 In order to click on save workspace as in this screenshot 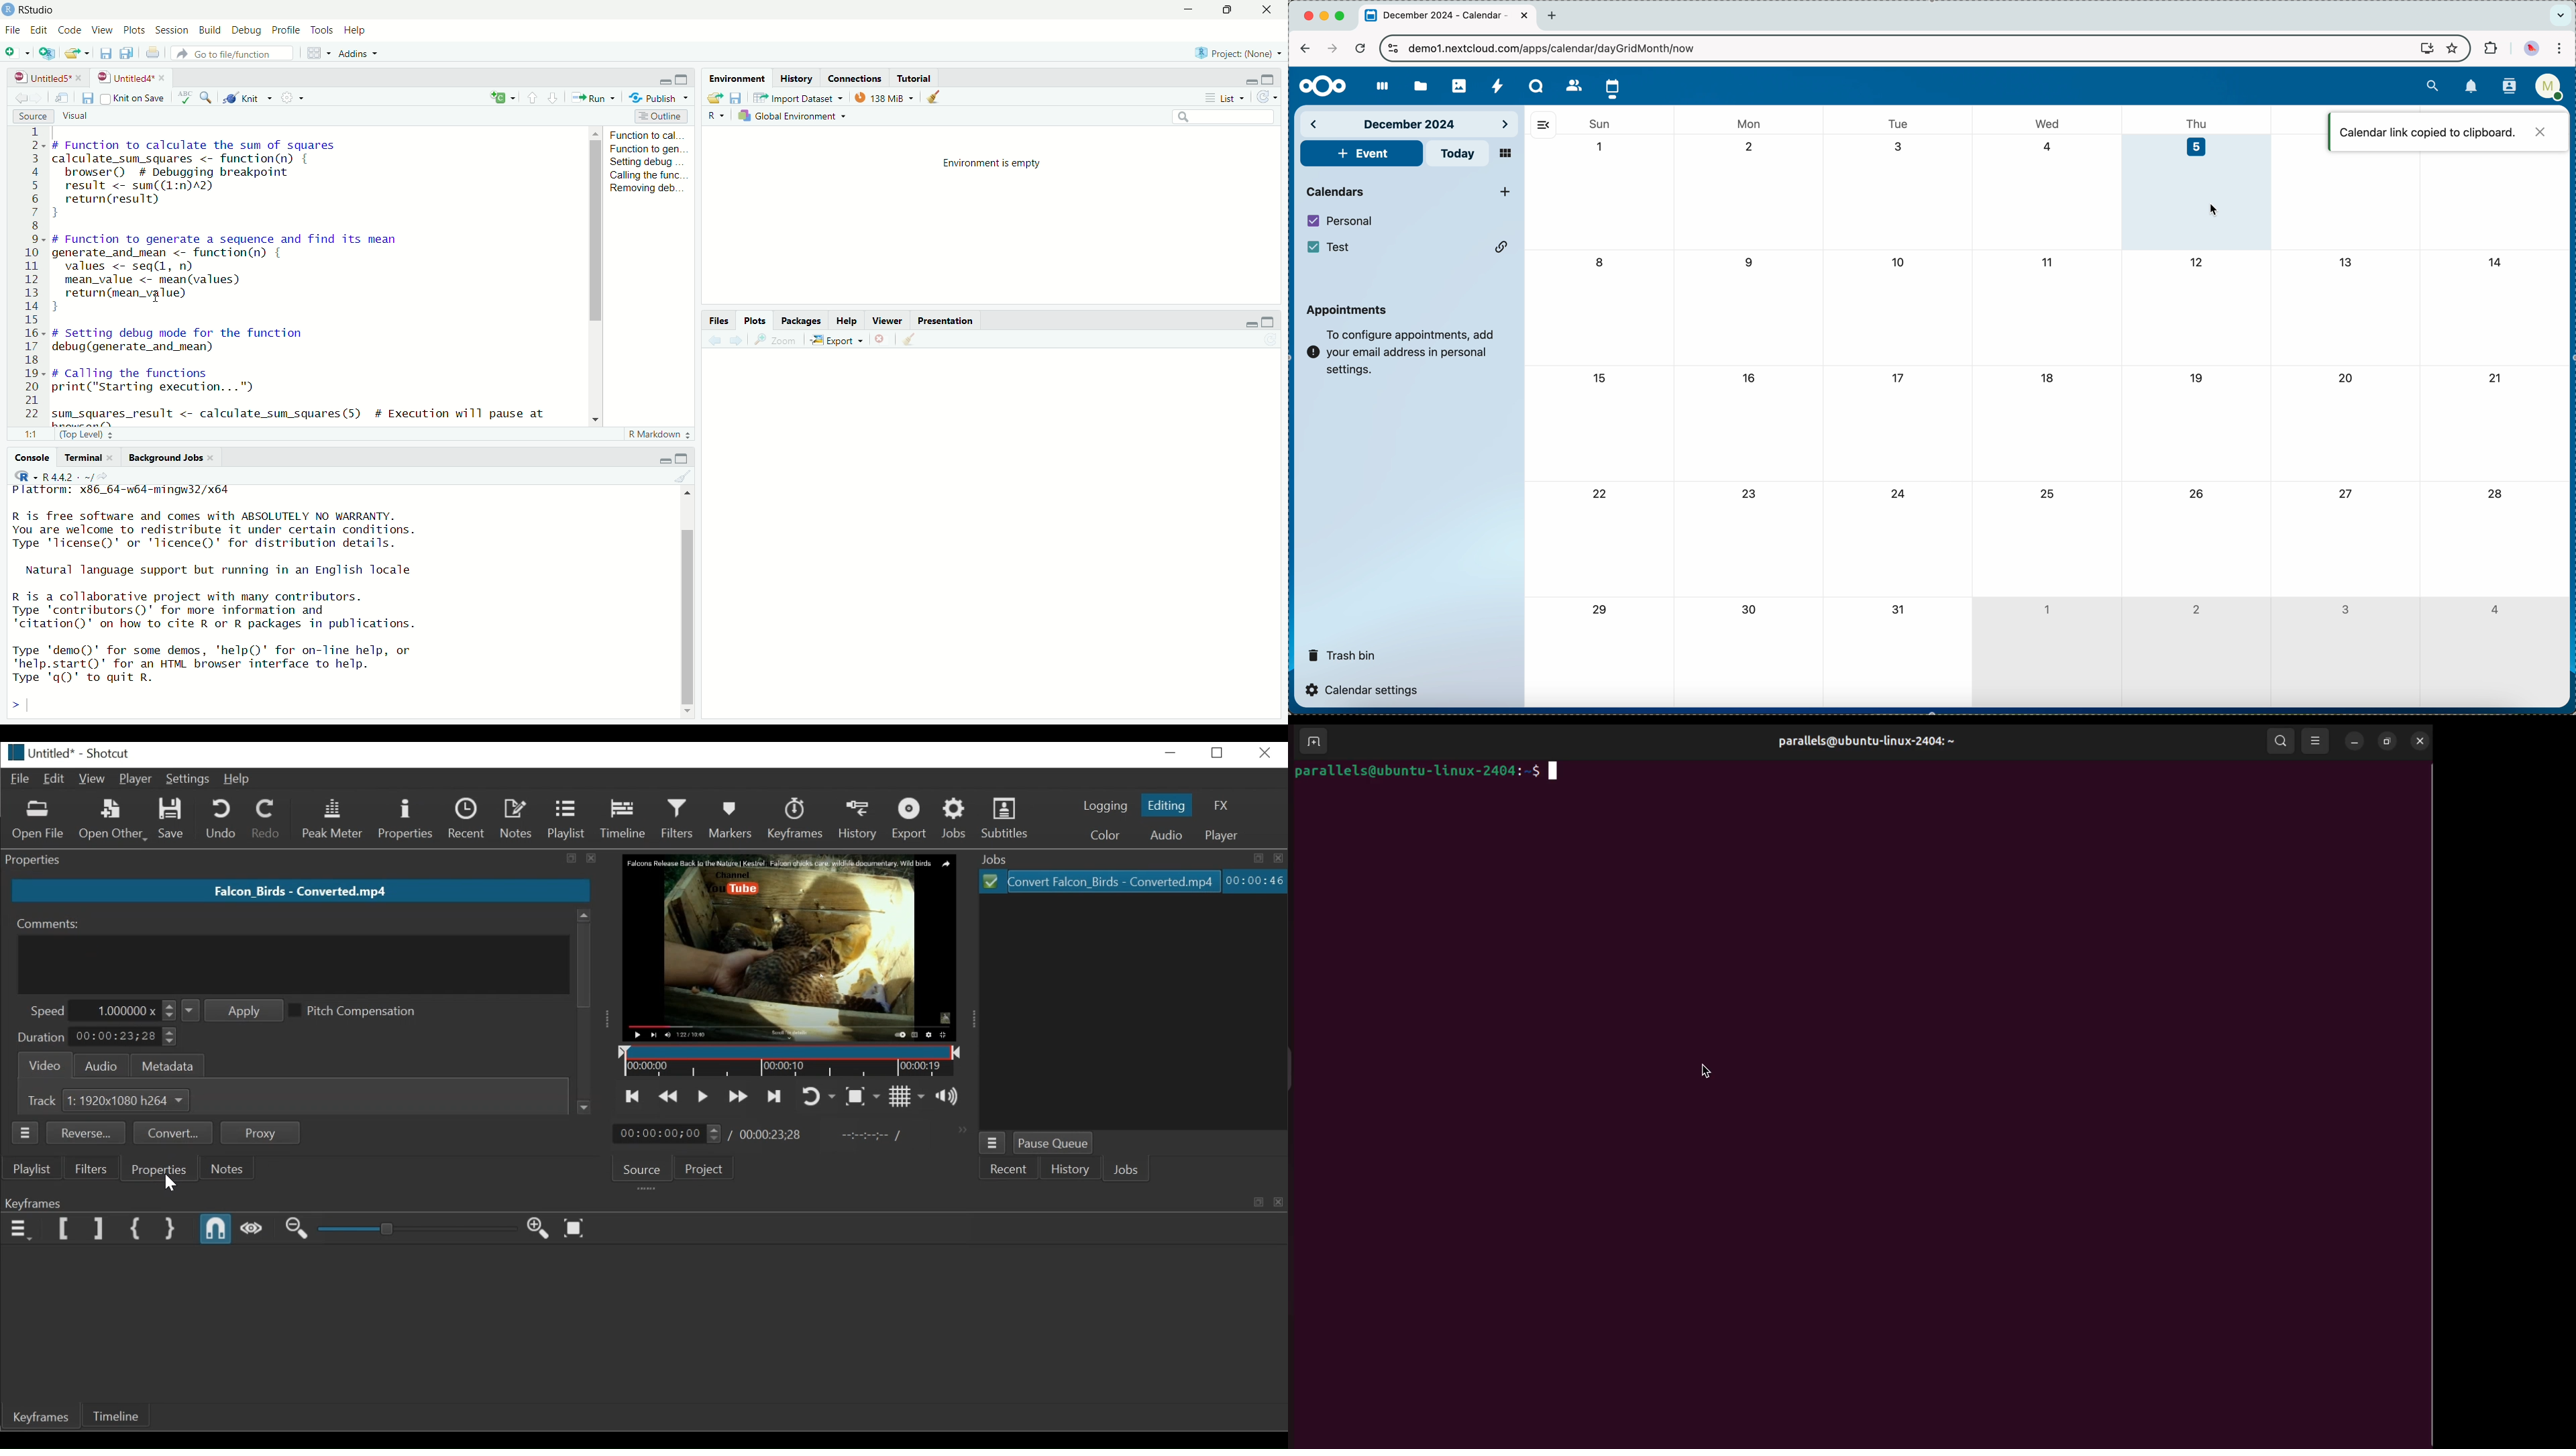, I will do `click(739, 99)`.